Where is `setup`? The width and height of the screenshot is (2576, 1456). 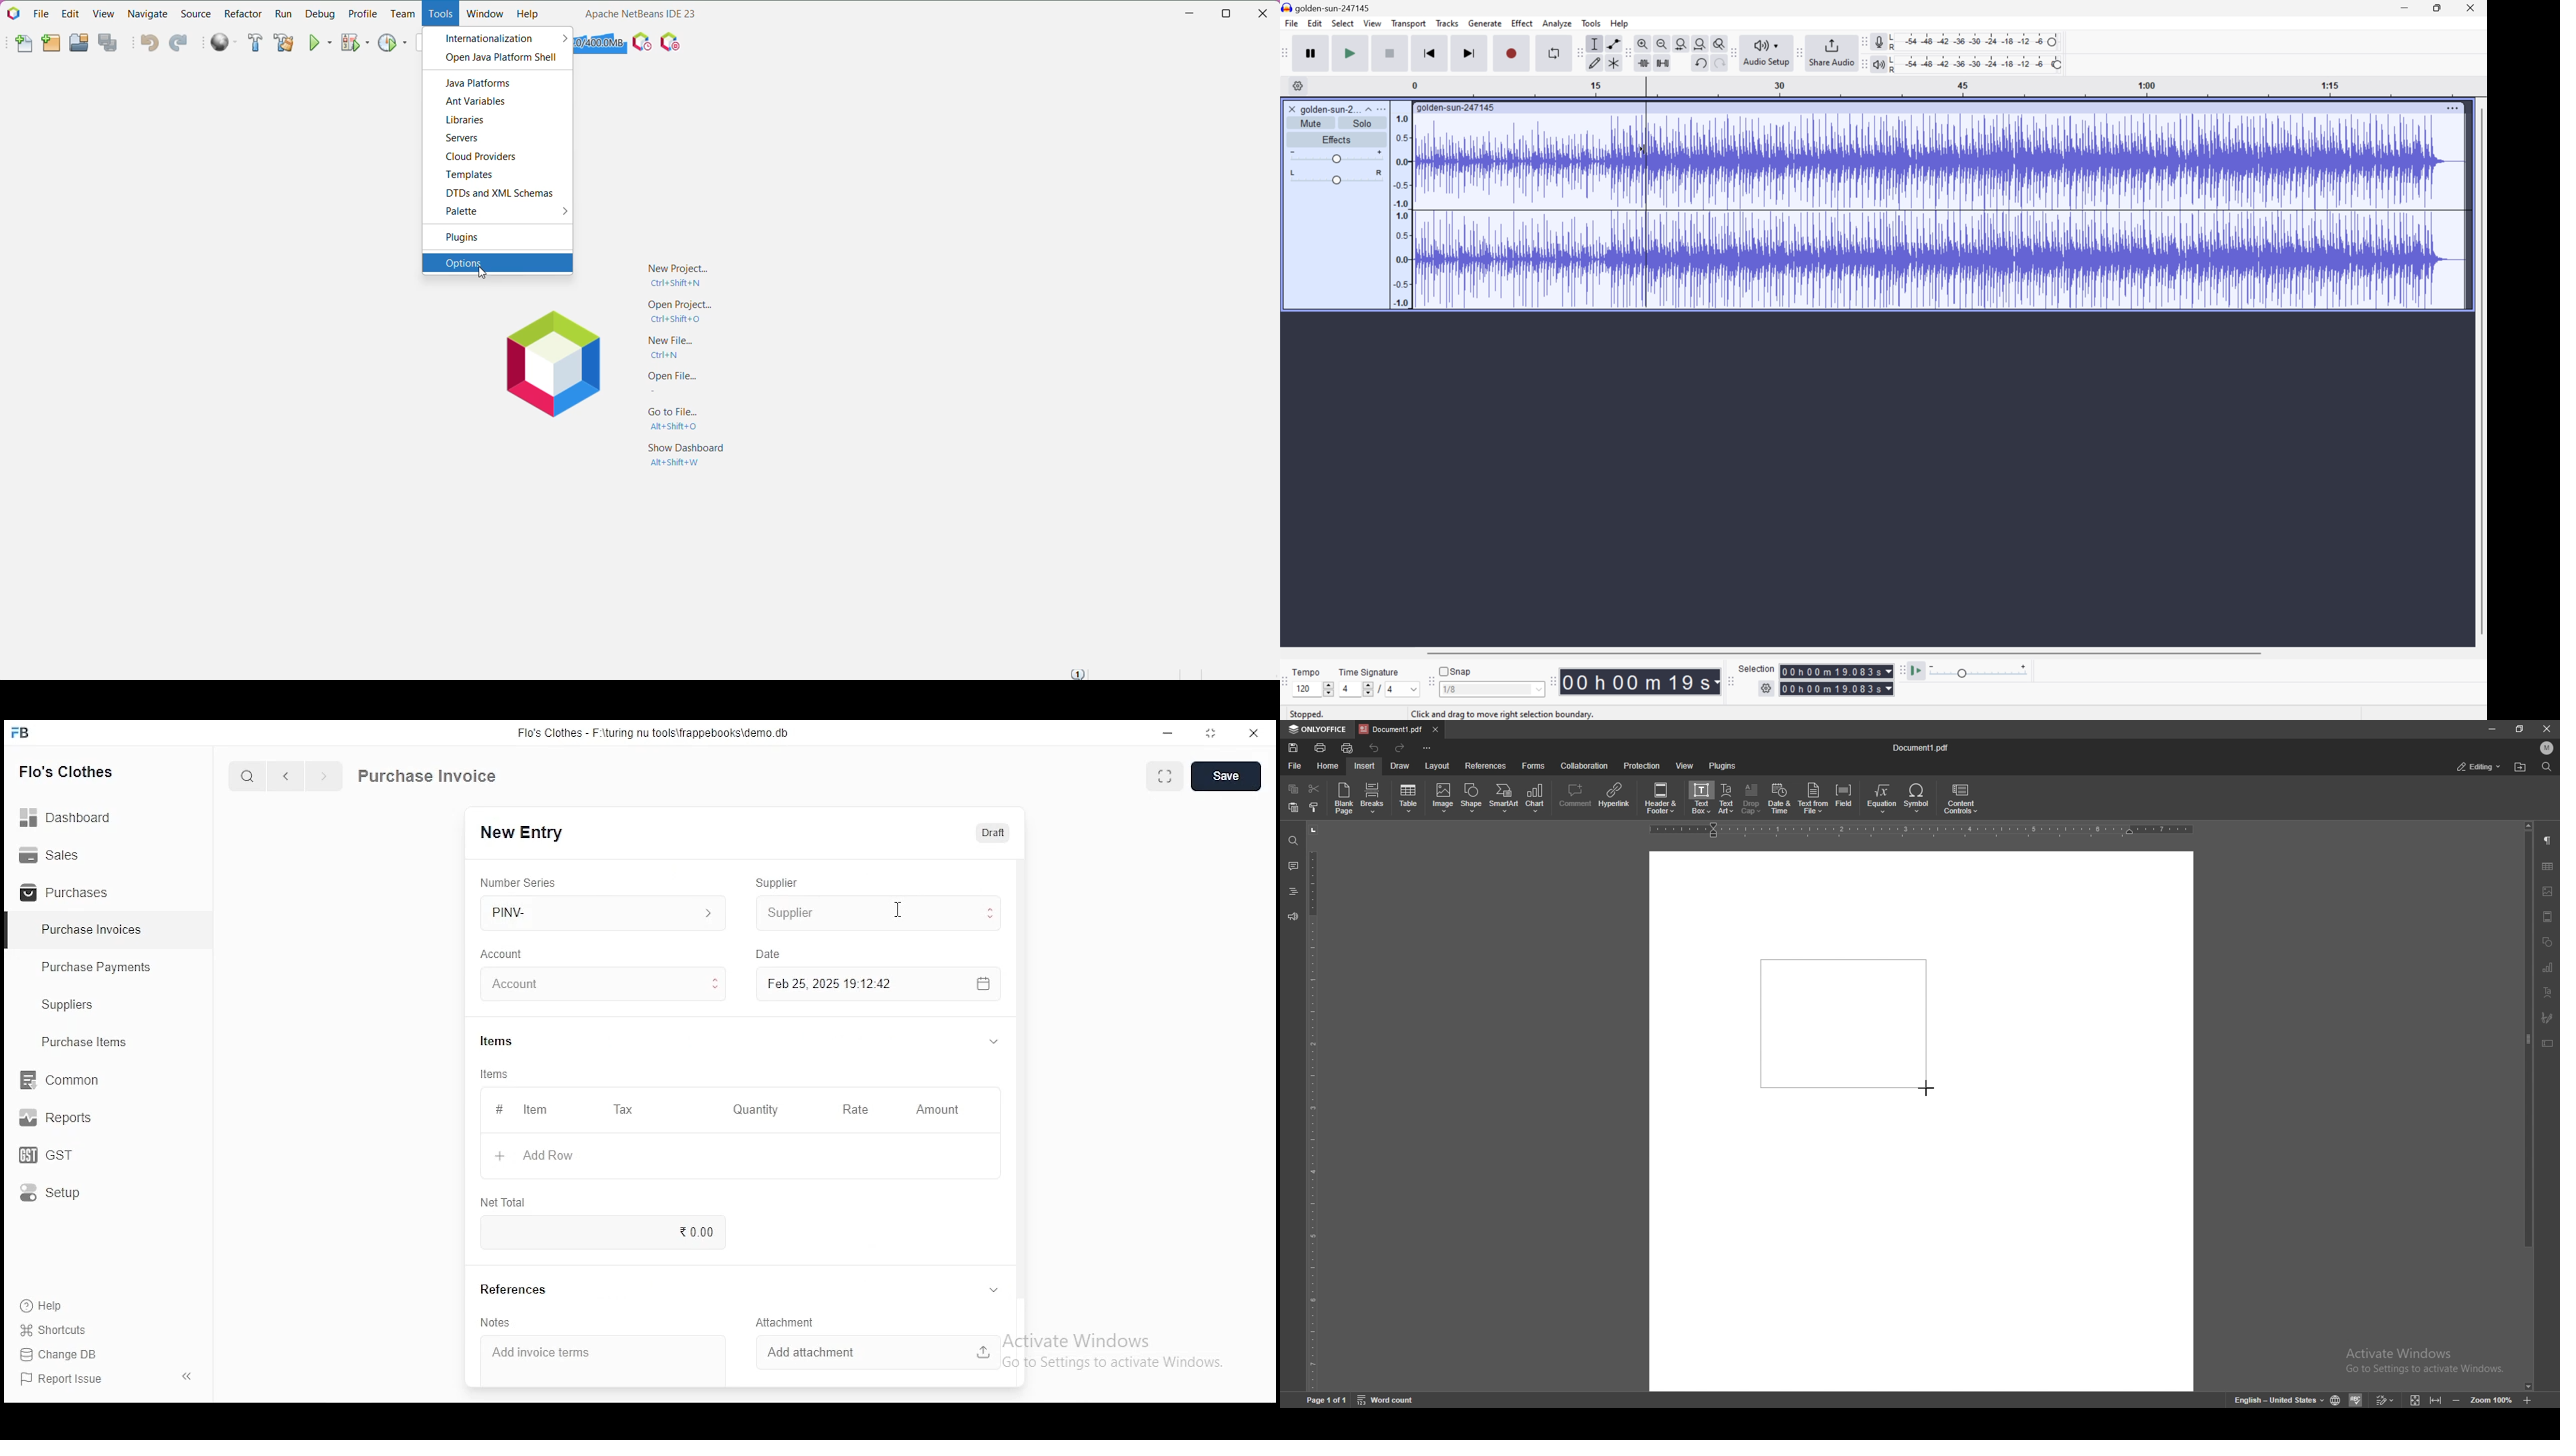 setup is located at coordinates (63, 1194).